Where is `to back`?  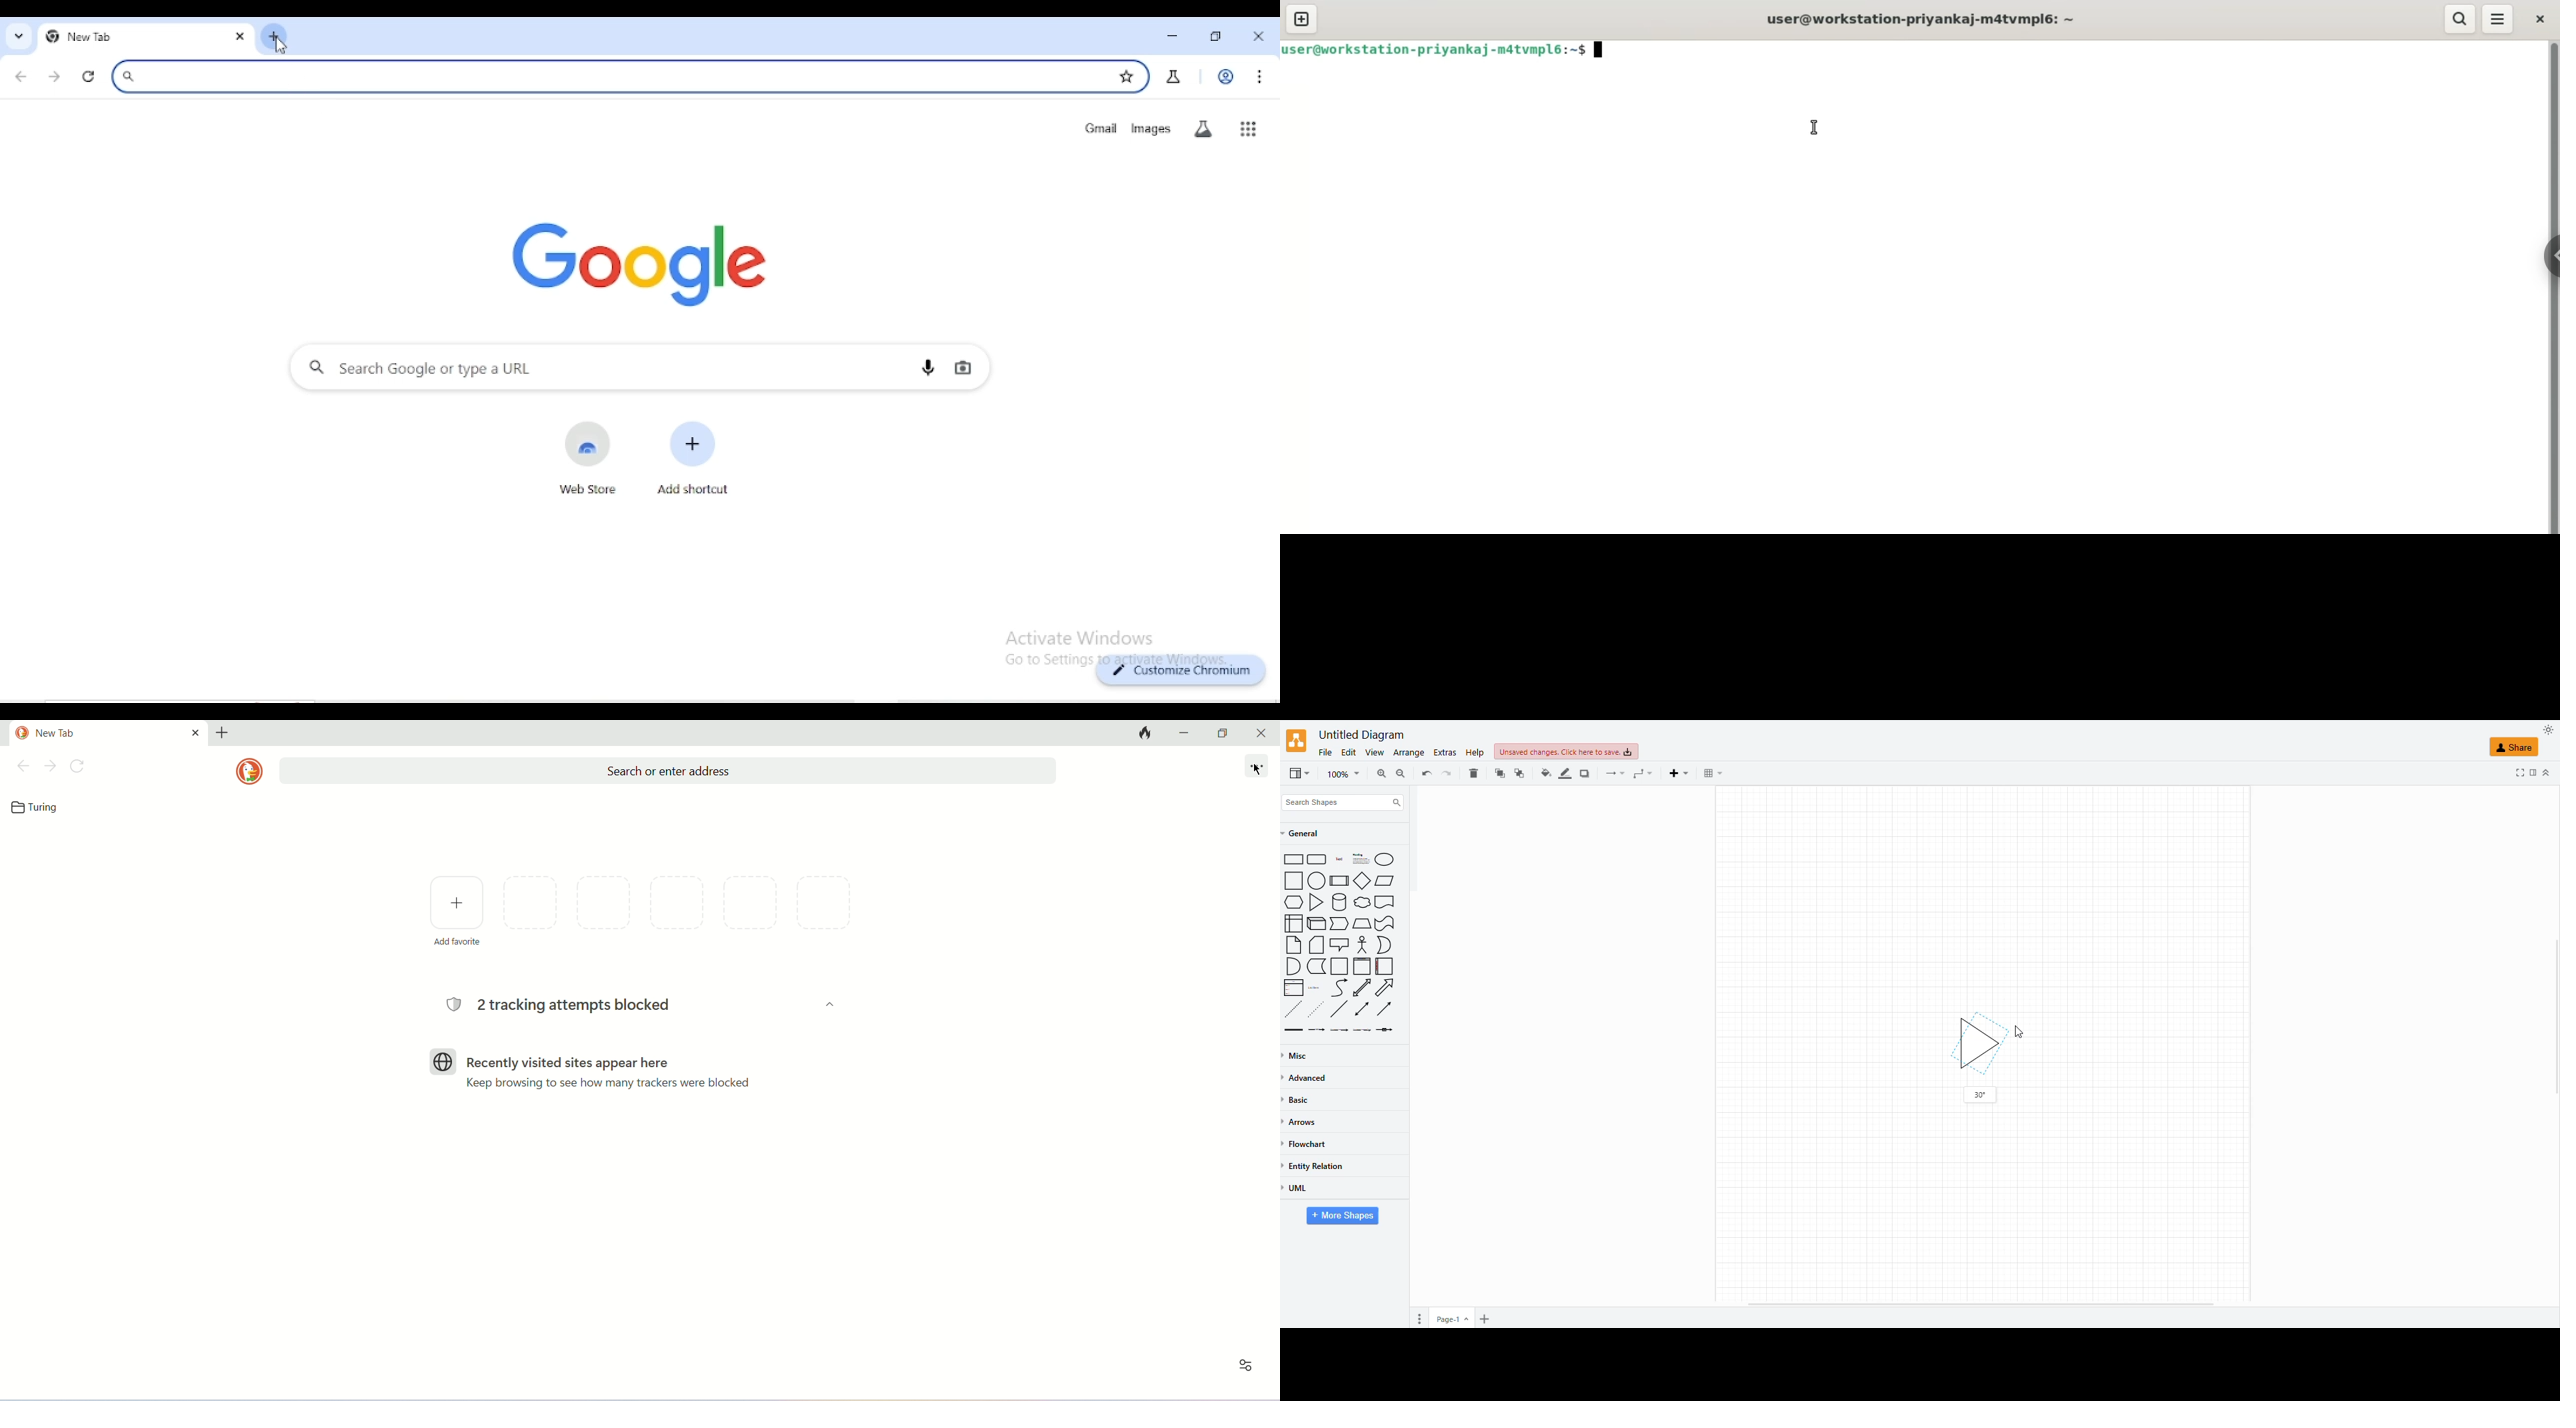
to back is located at coordinates (1499, 773).